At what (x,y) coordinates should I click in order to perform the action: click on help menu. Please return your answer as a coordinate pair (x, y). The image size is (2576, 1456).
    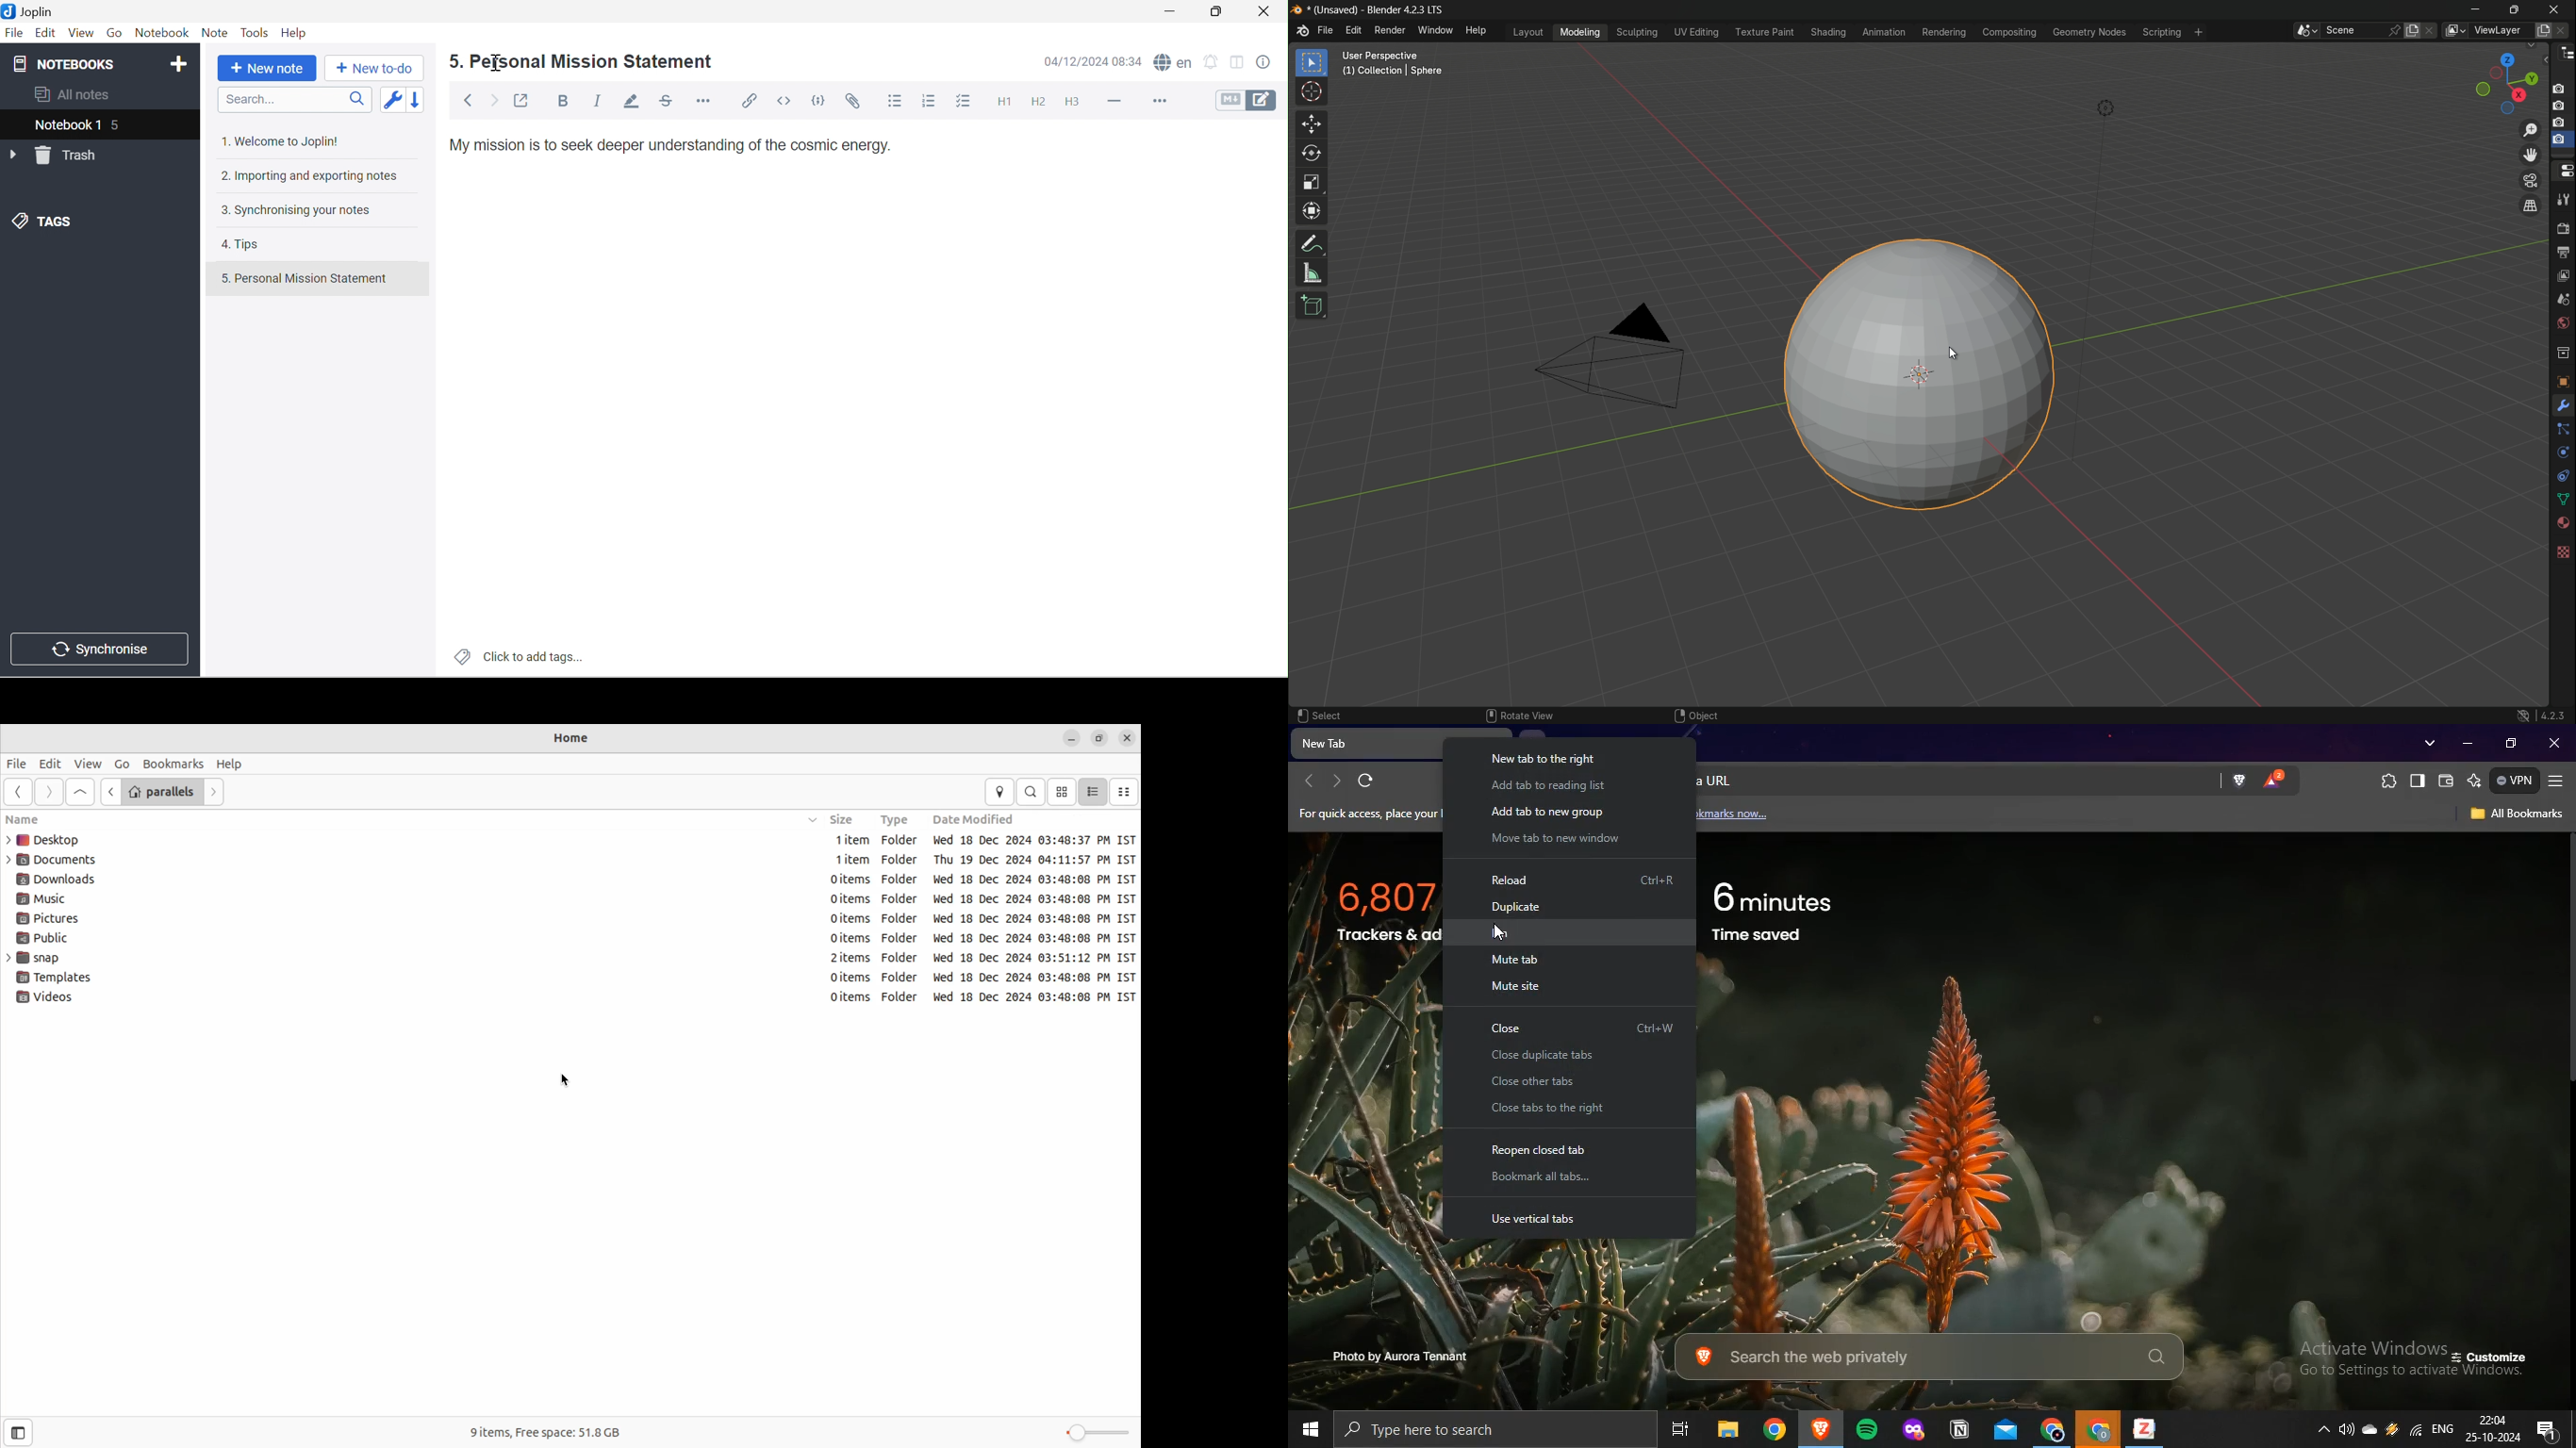
    Looking at the image, I should click on (1478, 32).